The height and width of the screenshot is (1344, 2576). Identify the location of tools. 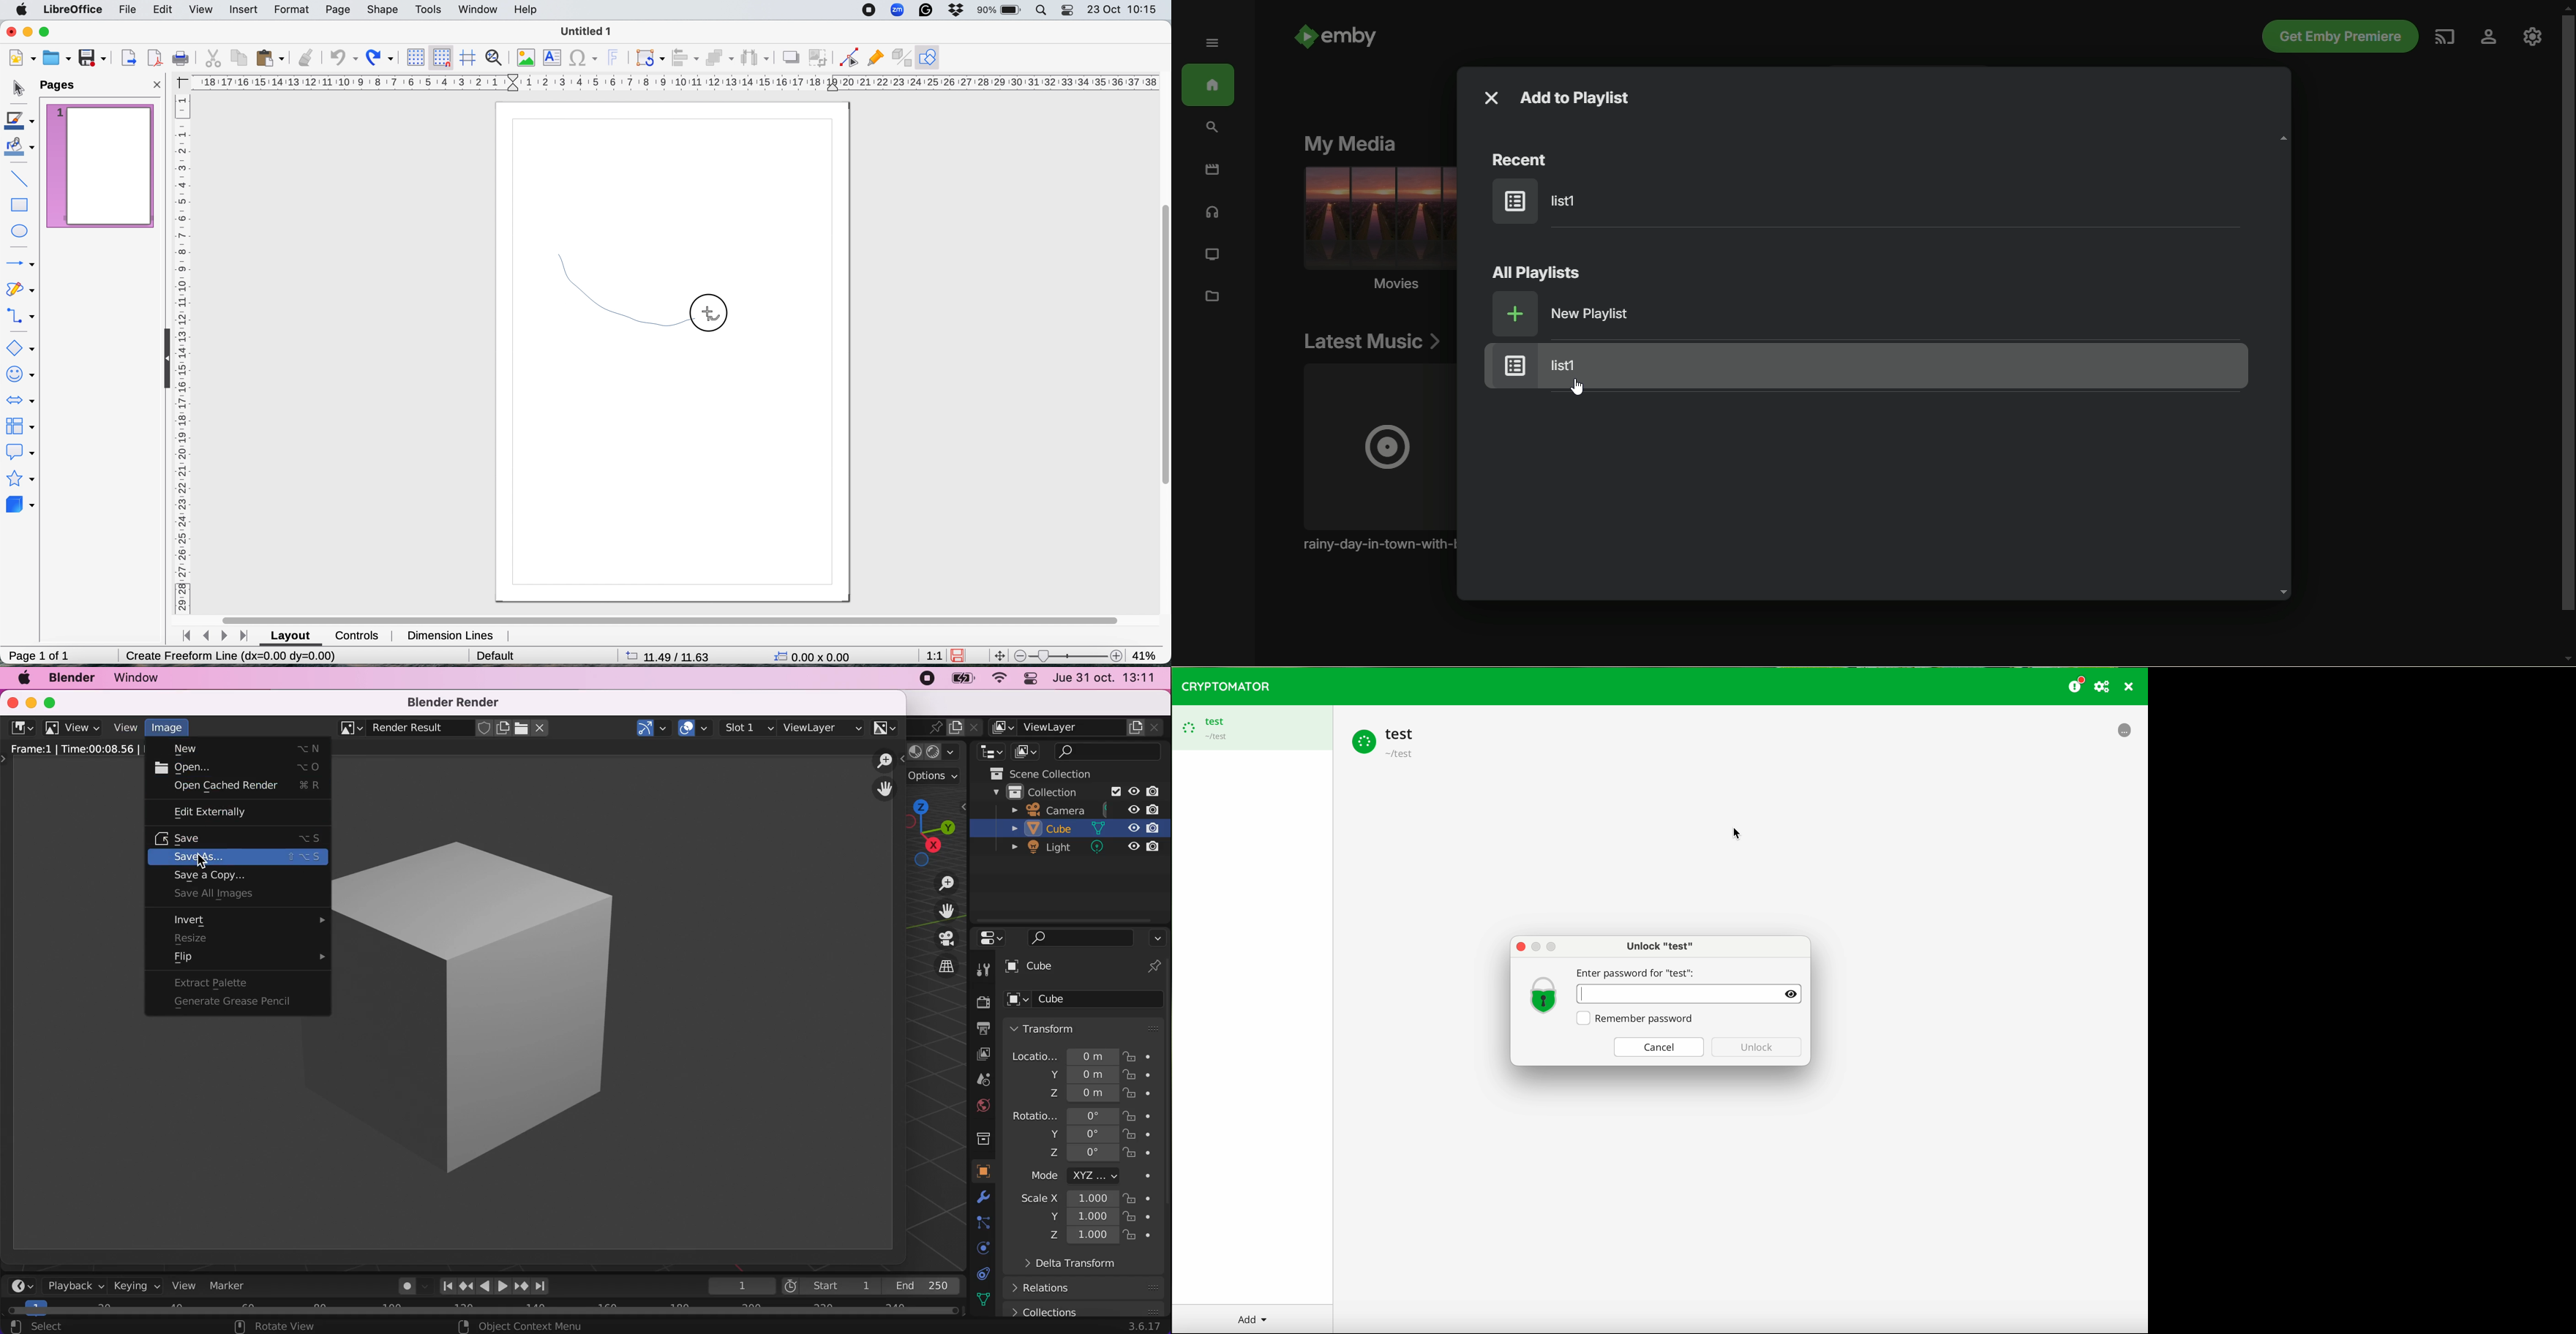
(431, 9).